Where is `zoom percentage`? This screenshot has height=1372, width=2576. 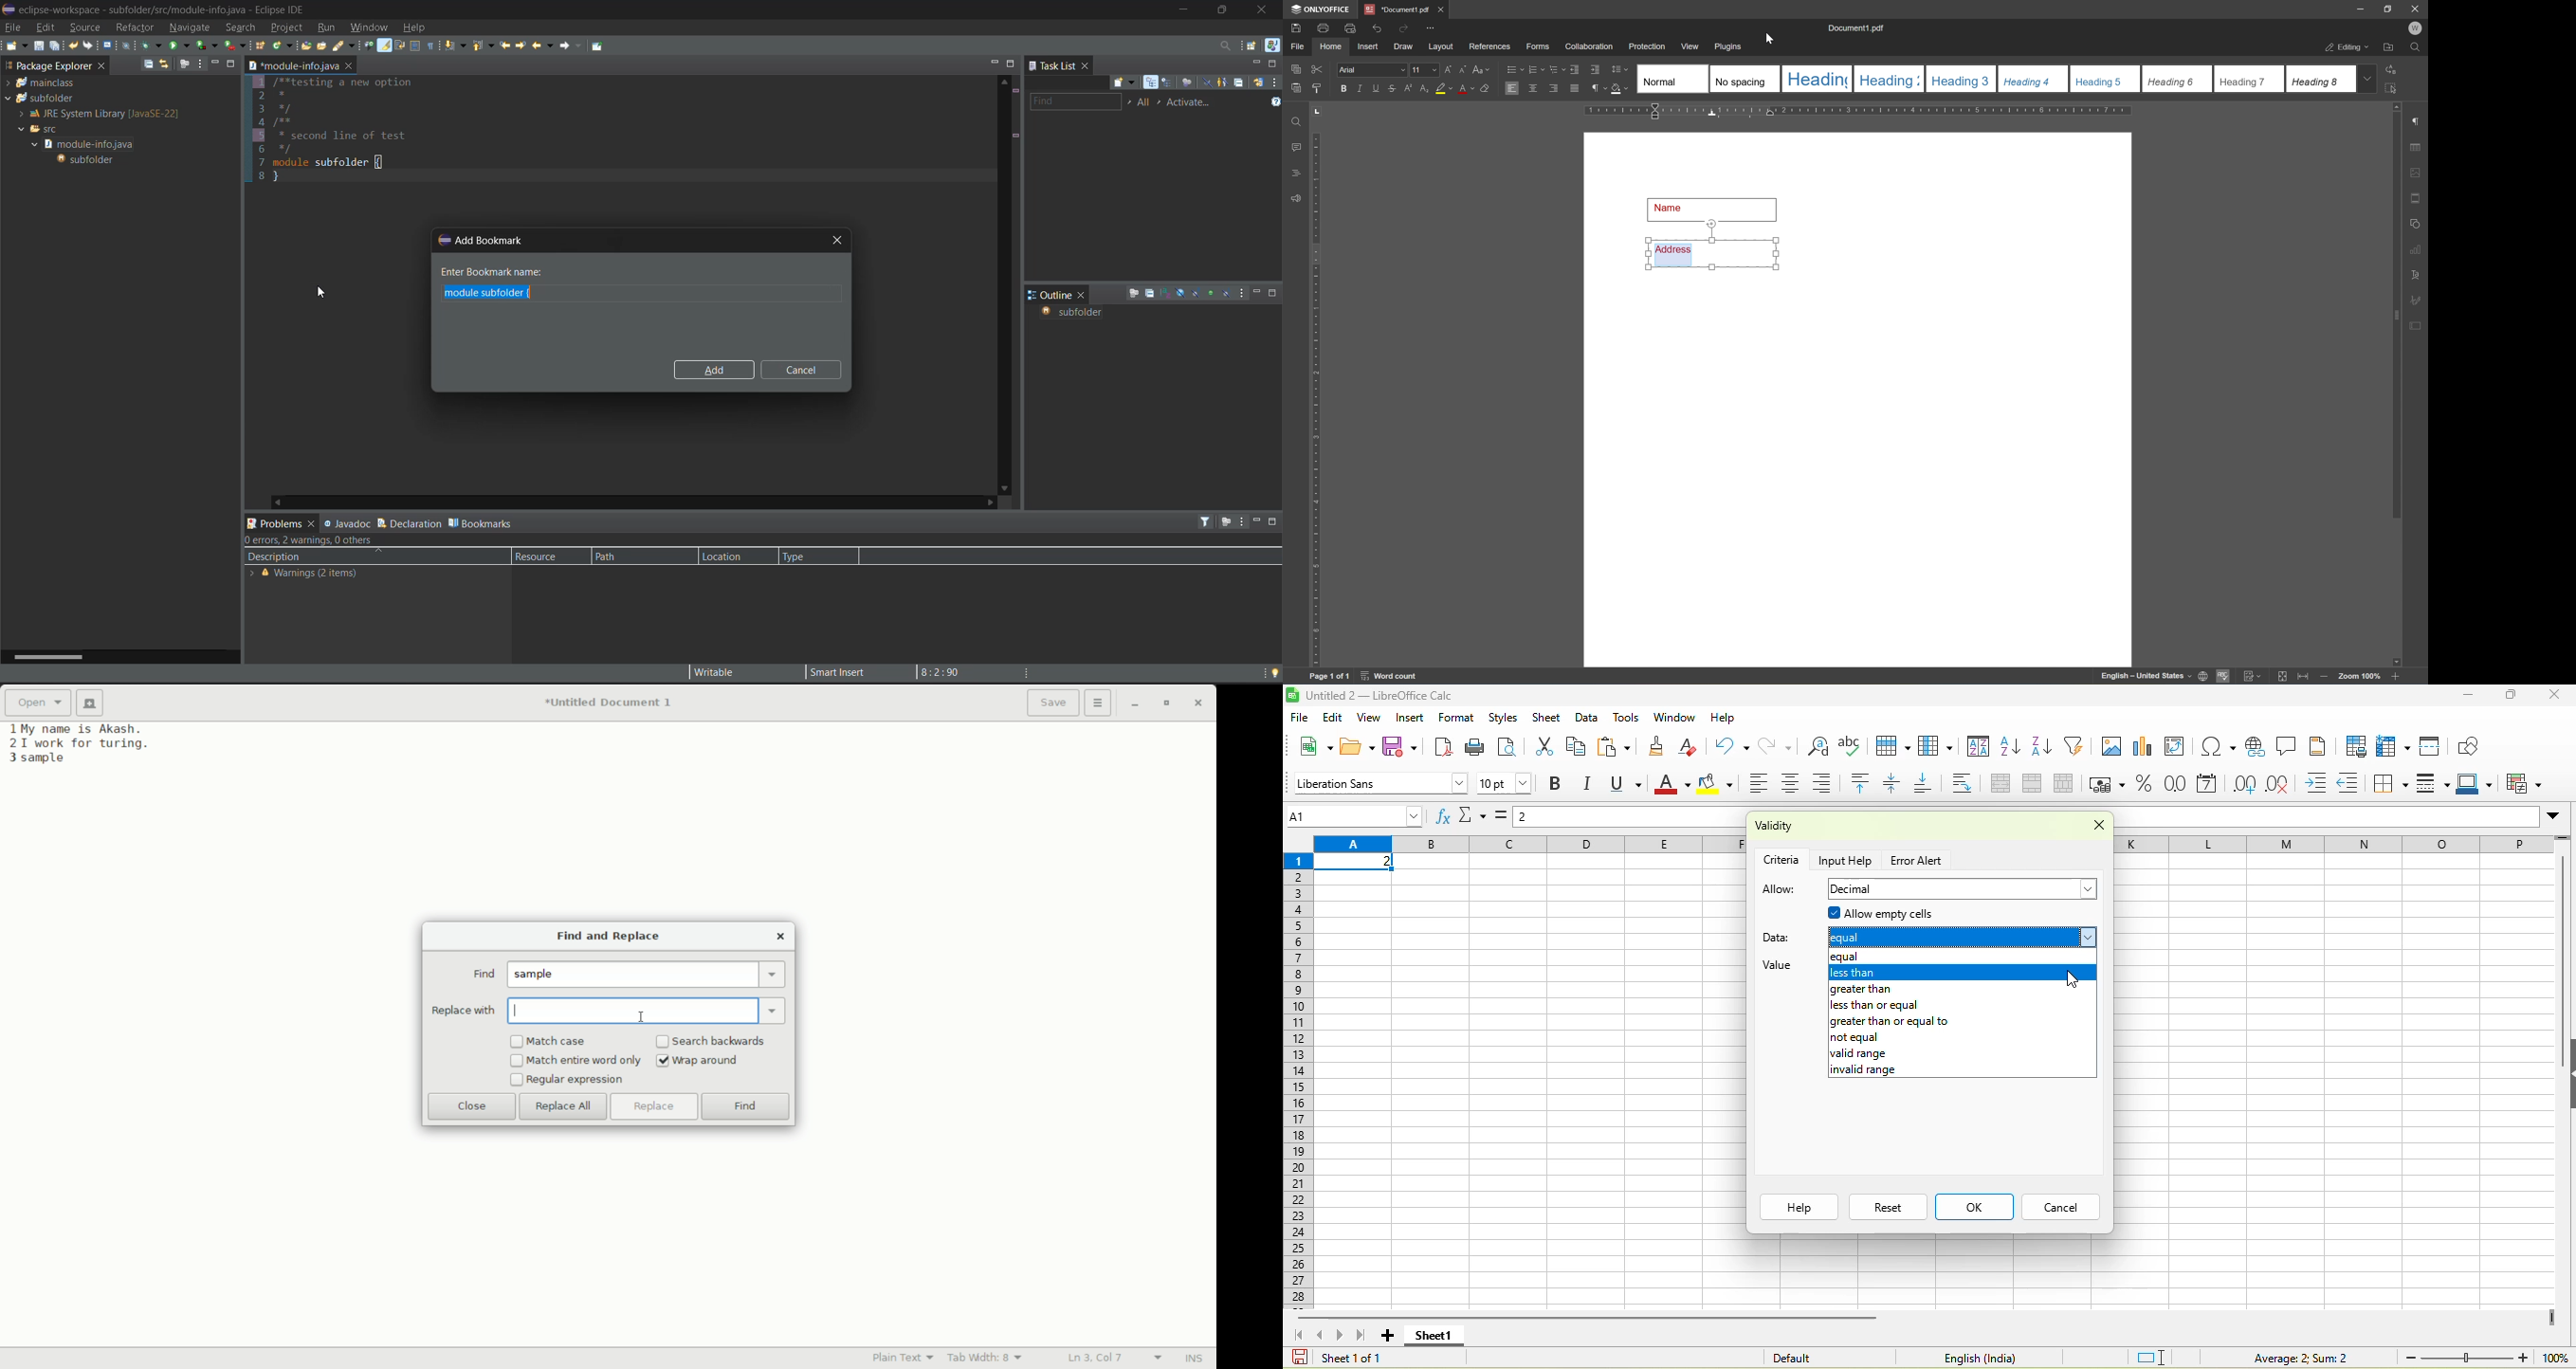 zoom percentage is located at coordinates (2555, 1357).